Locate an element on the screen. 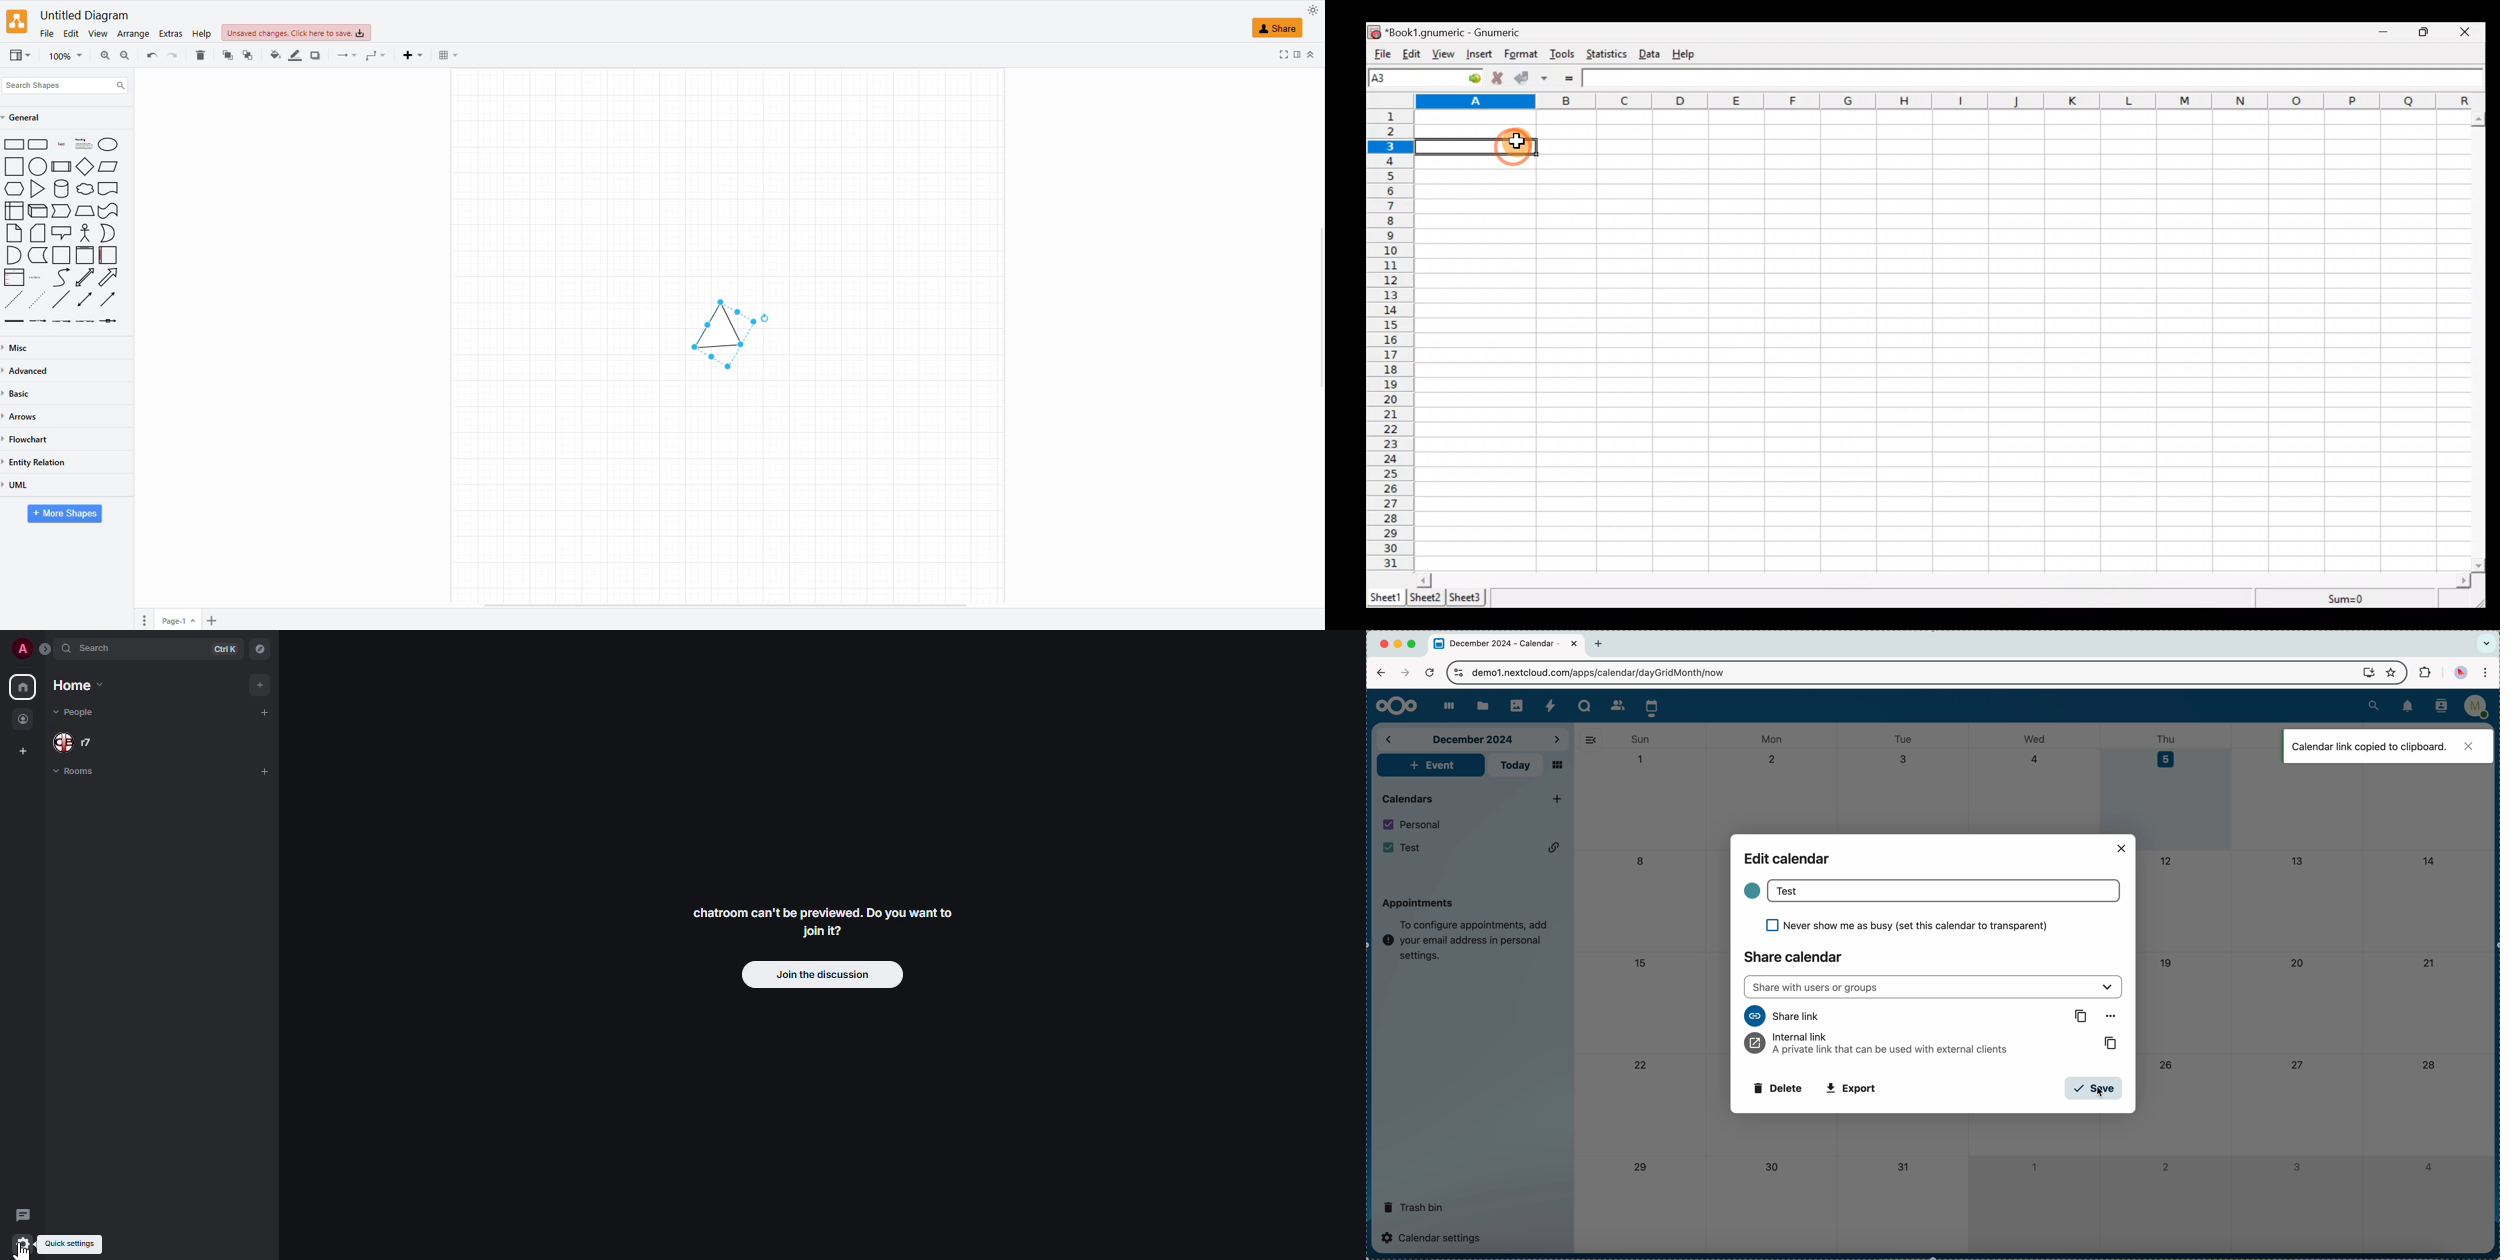  note is located at coordinates (1466, 937).